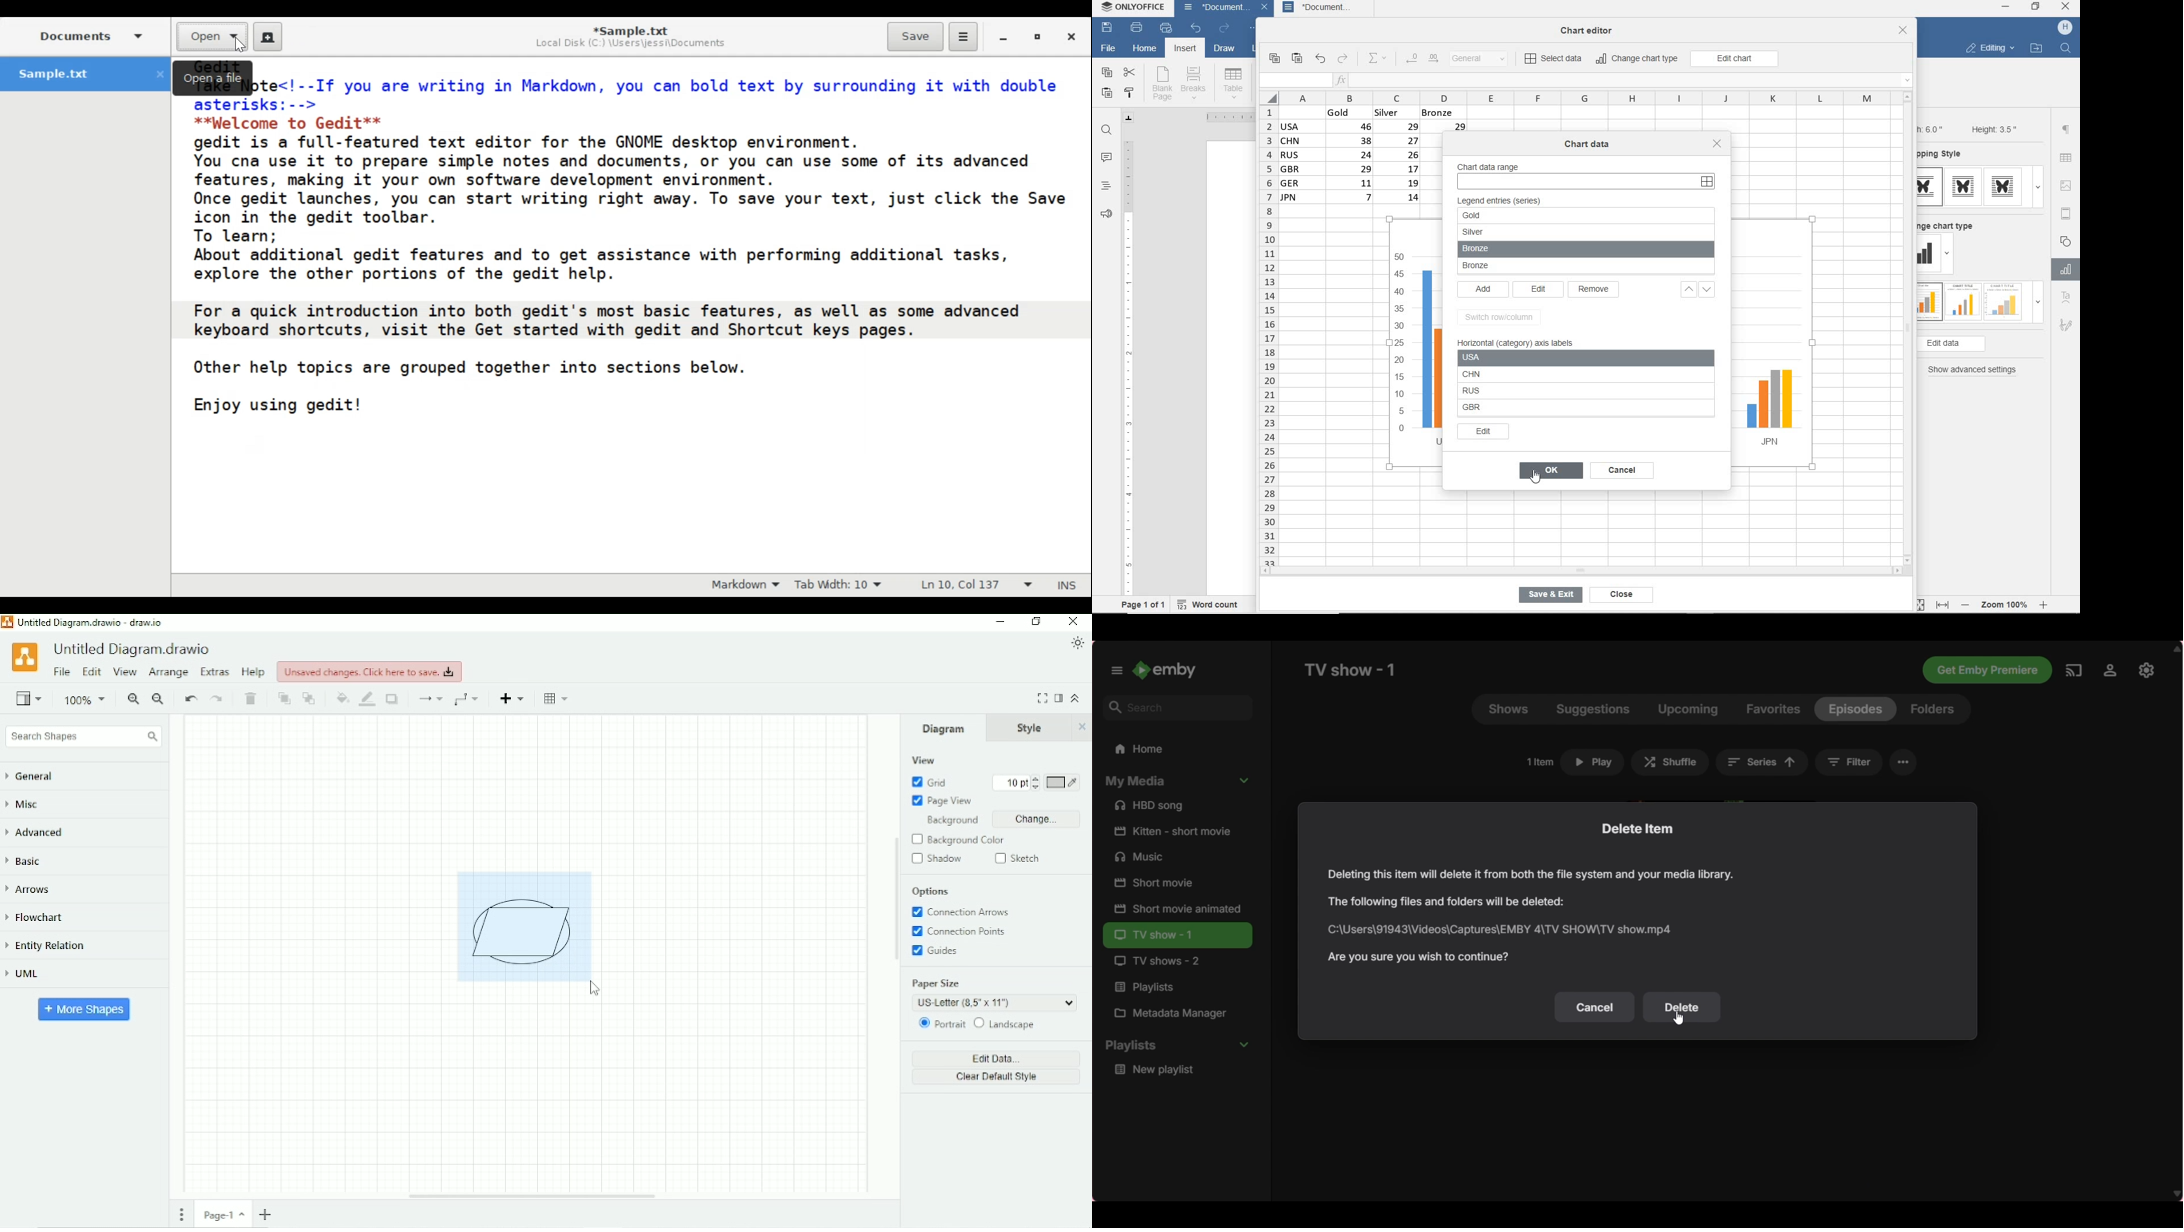  I want to click on ruler, so click(1224, 117).